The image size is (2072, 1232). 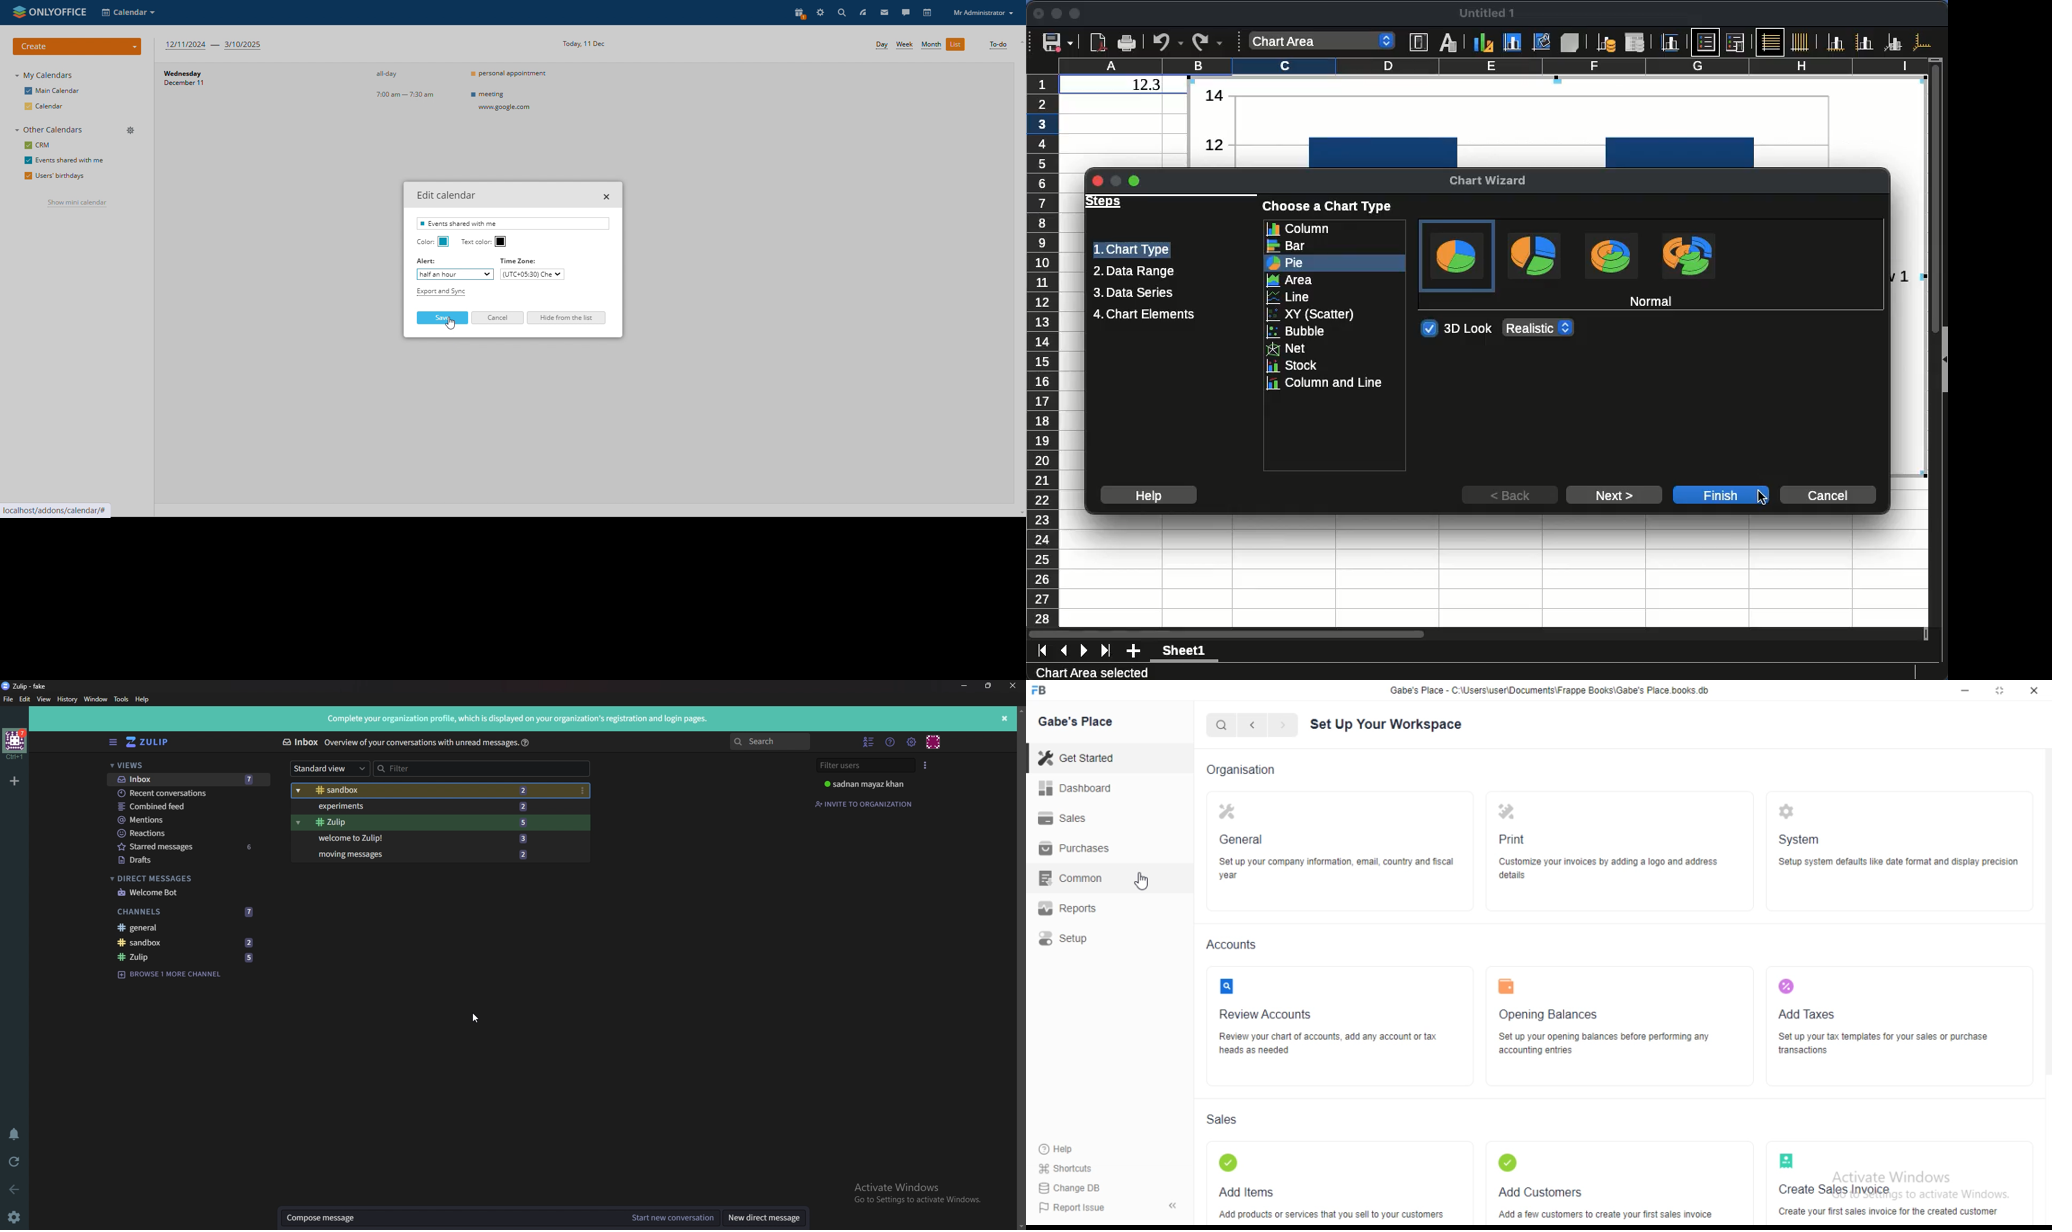 What do you see at coordinates (1419, 42) in the screenshot?
I see `Format selection` at bounding box center [1419, 42].